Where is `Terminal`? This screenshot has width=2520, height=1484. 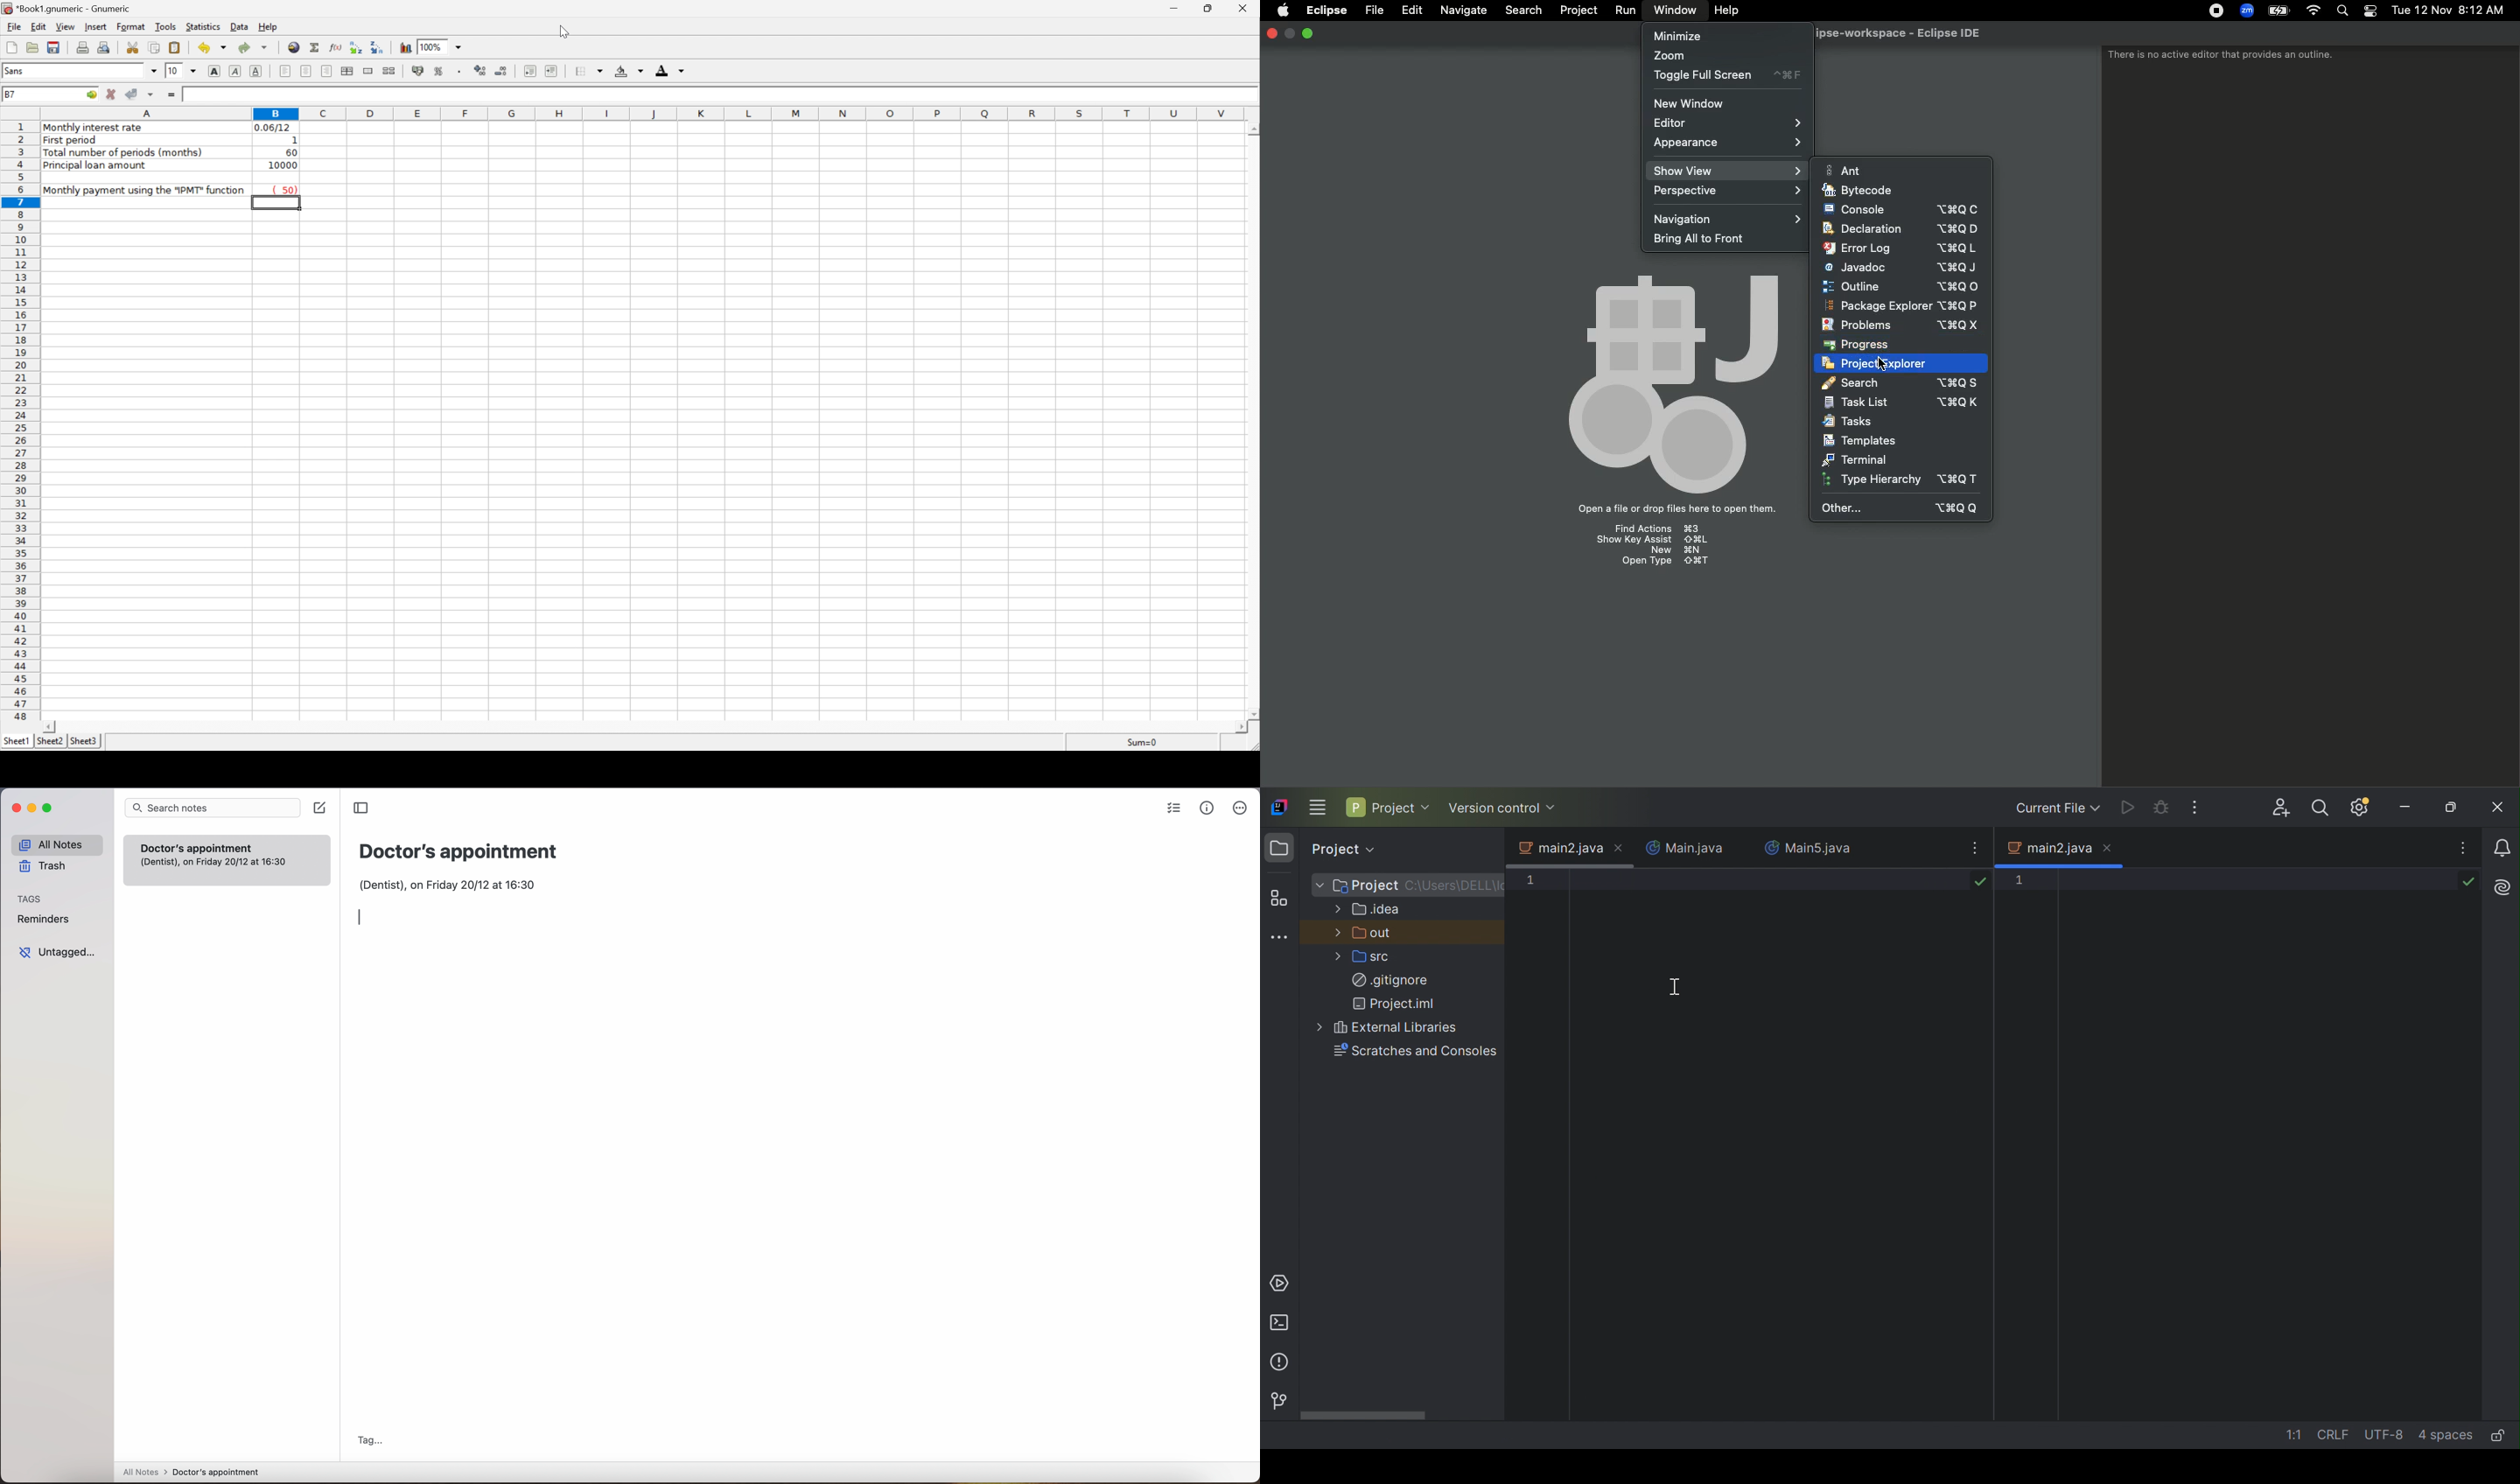
Terminal is located at coordinates (1283, 1324).